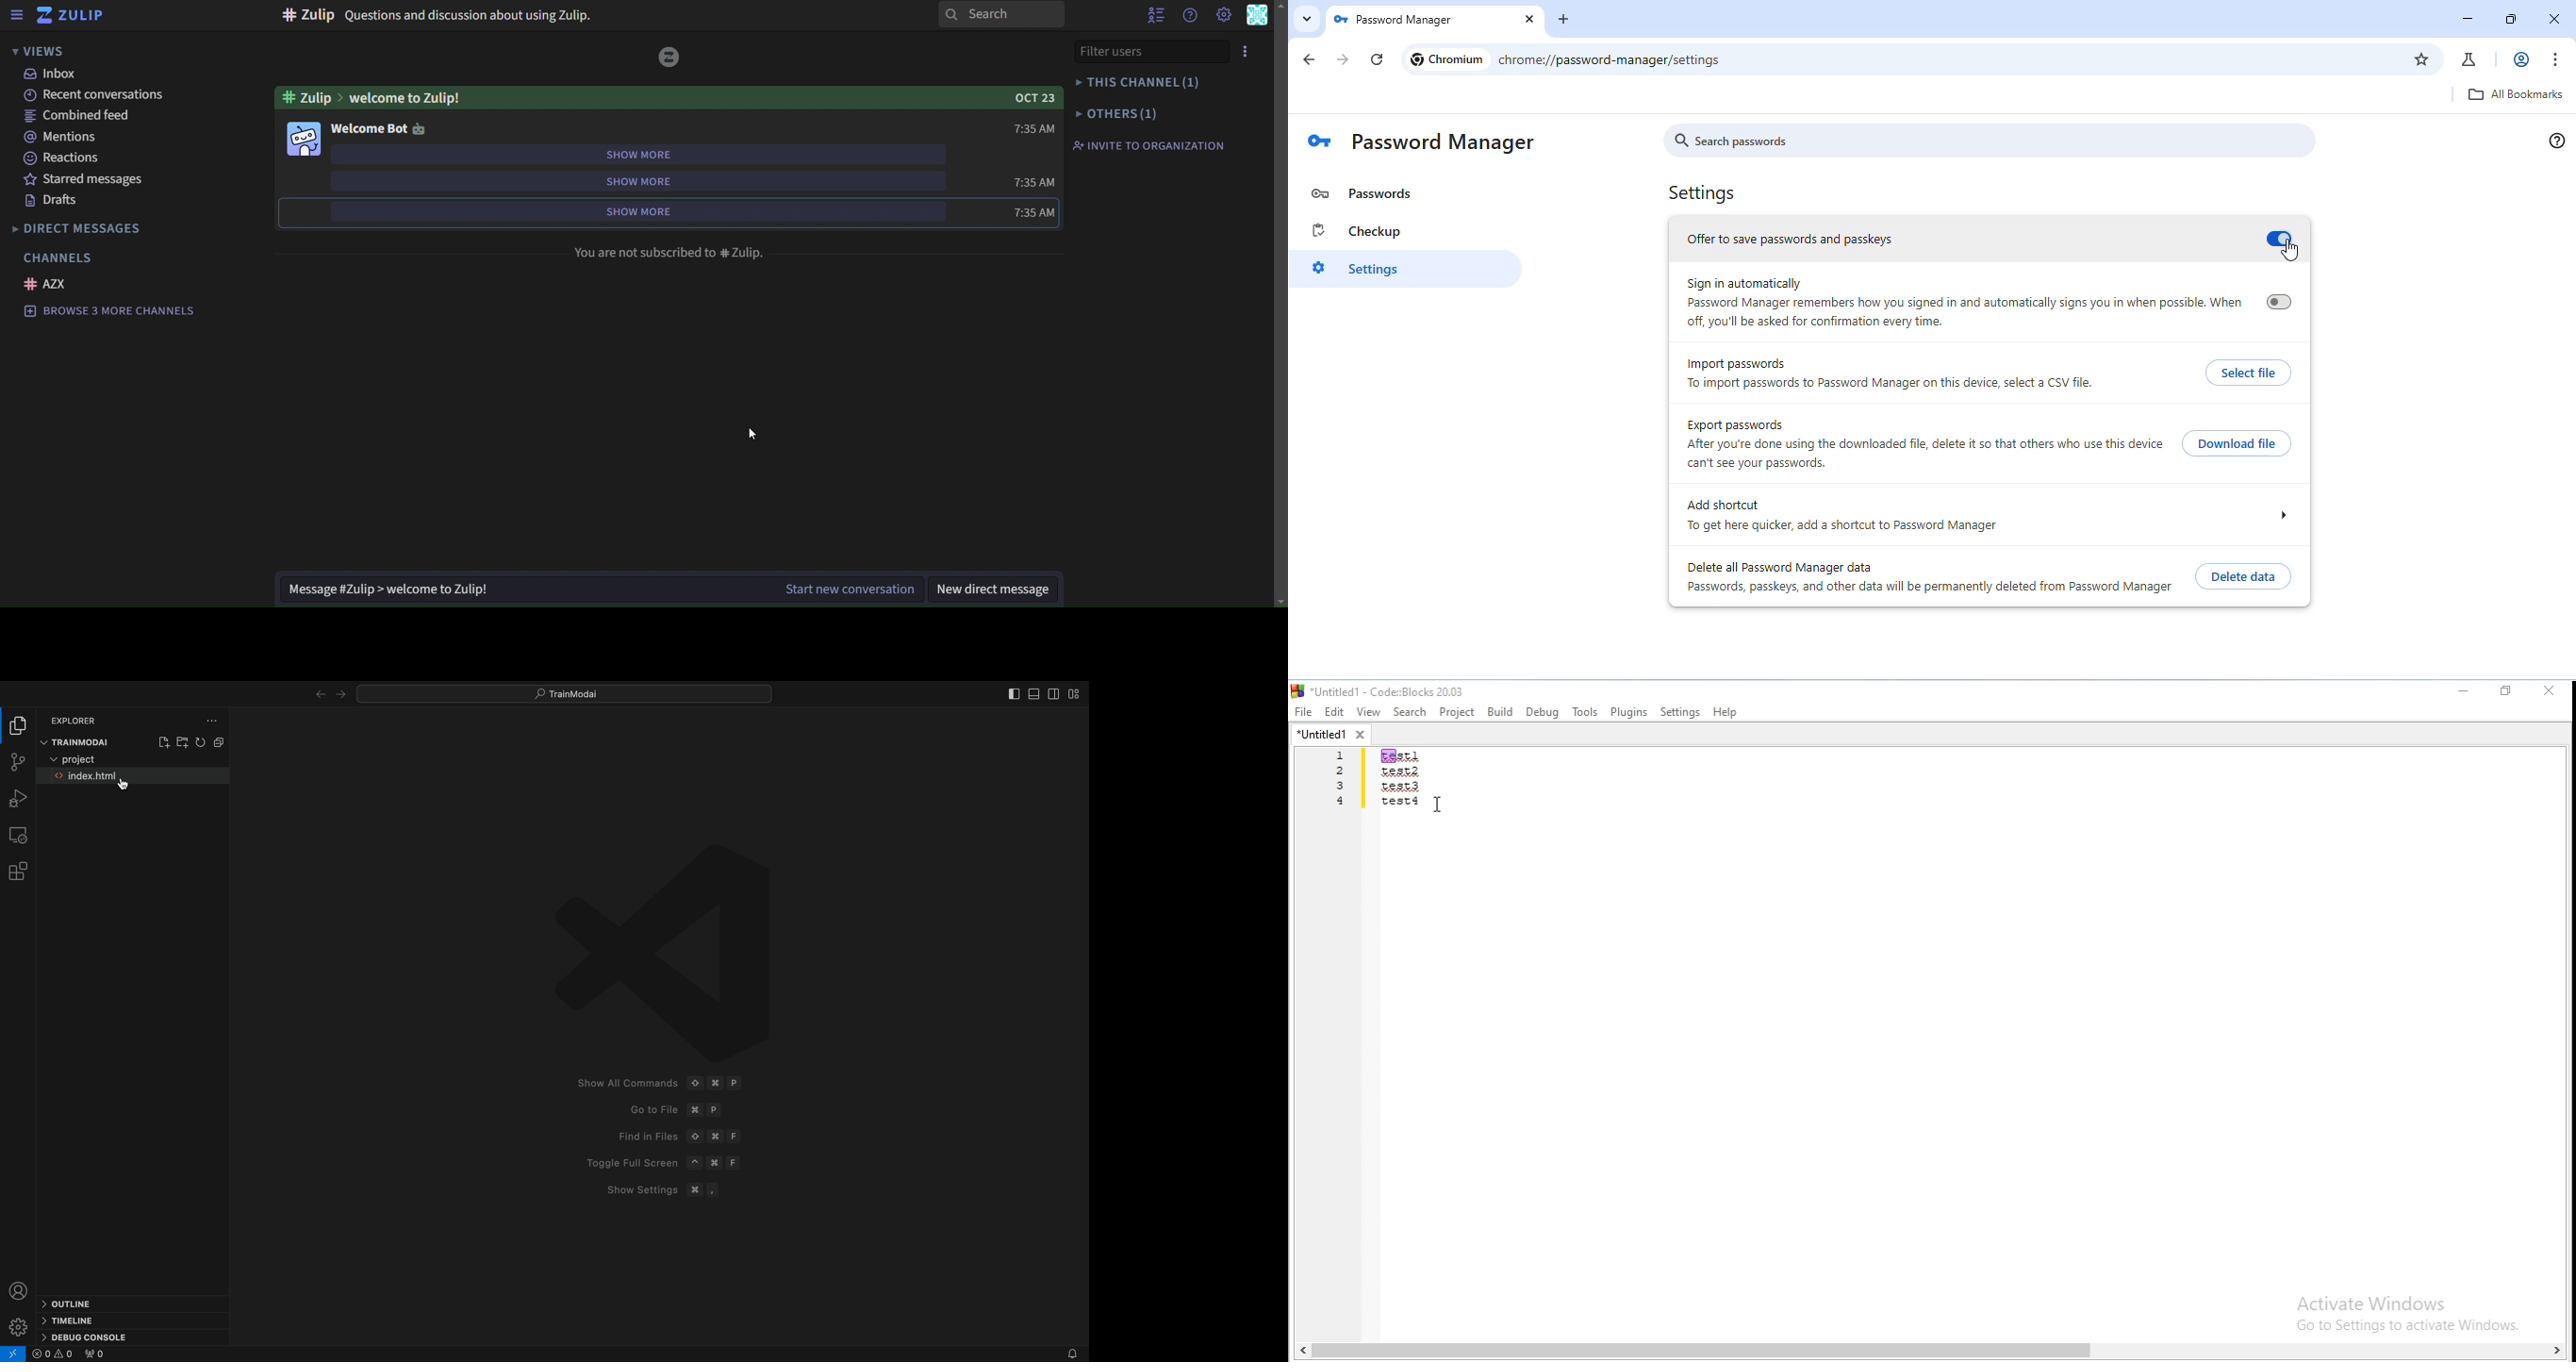 Image resolution: width=2576 pixels, height=1372 pixels. What do you see at coordinates (1442, 806) in the screenshot?
I see `Cursor` at bounding box center [1442, 806].